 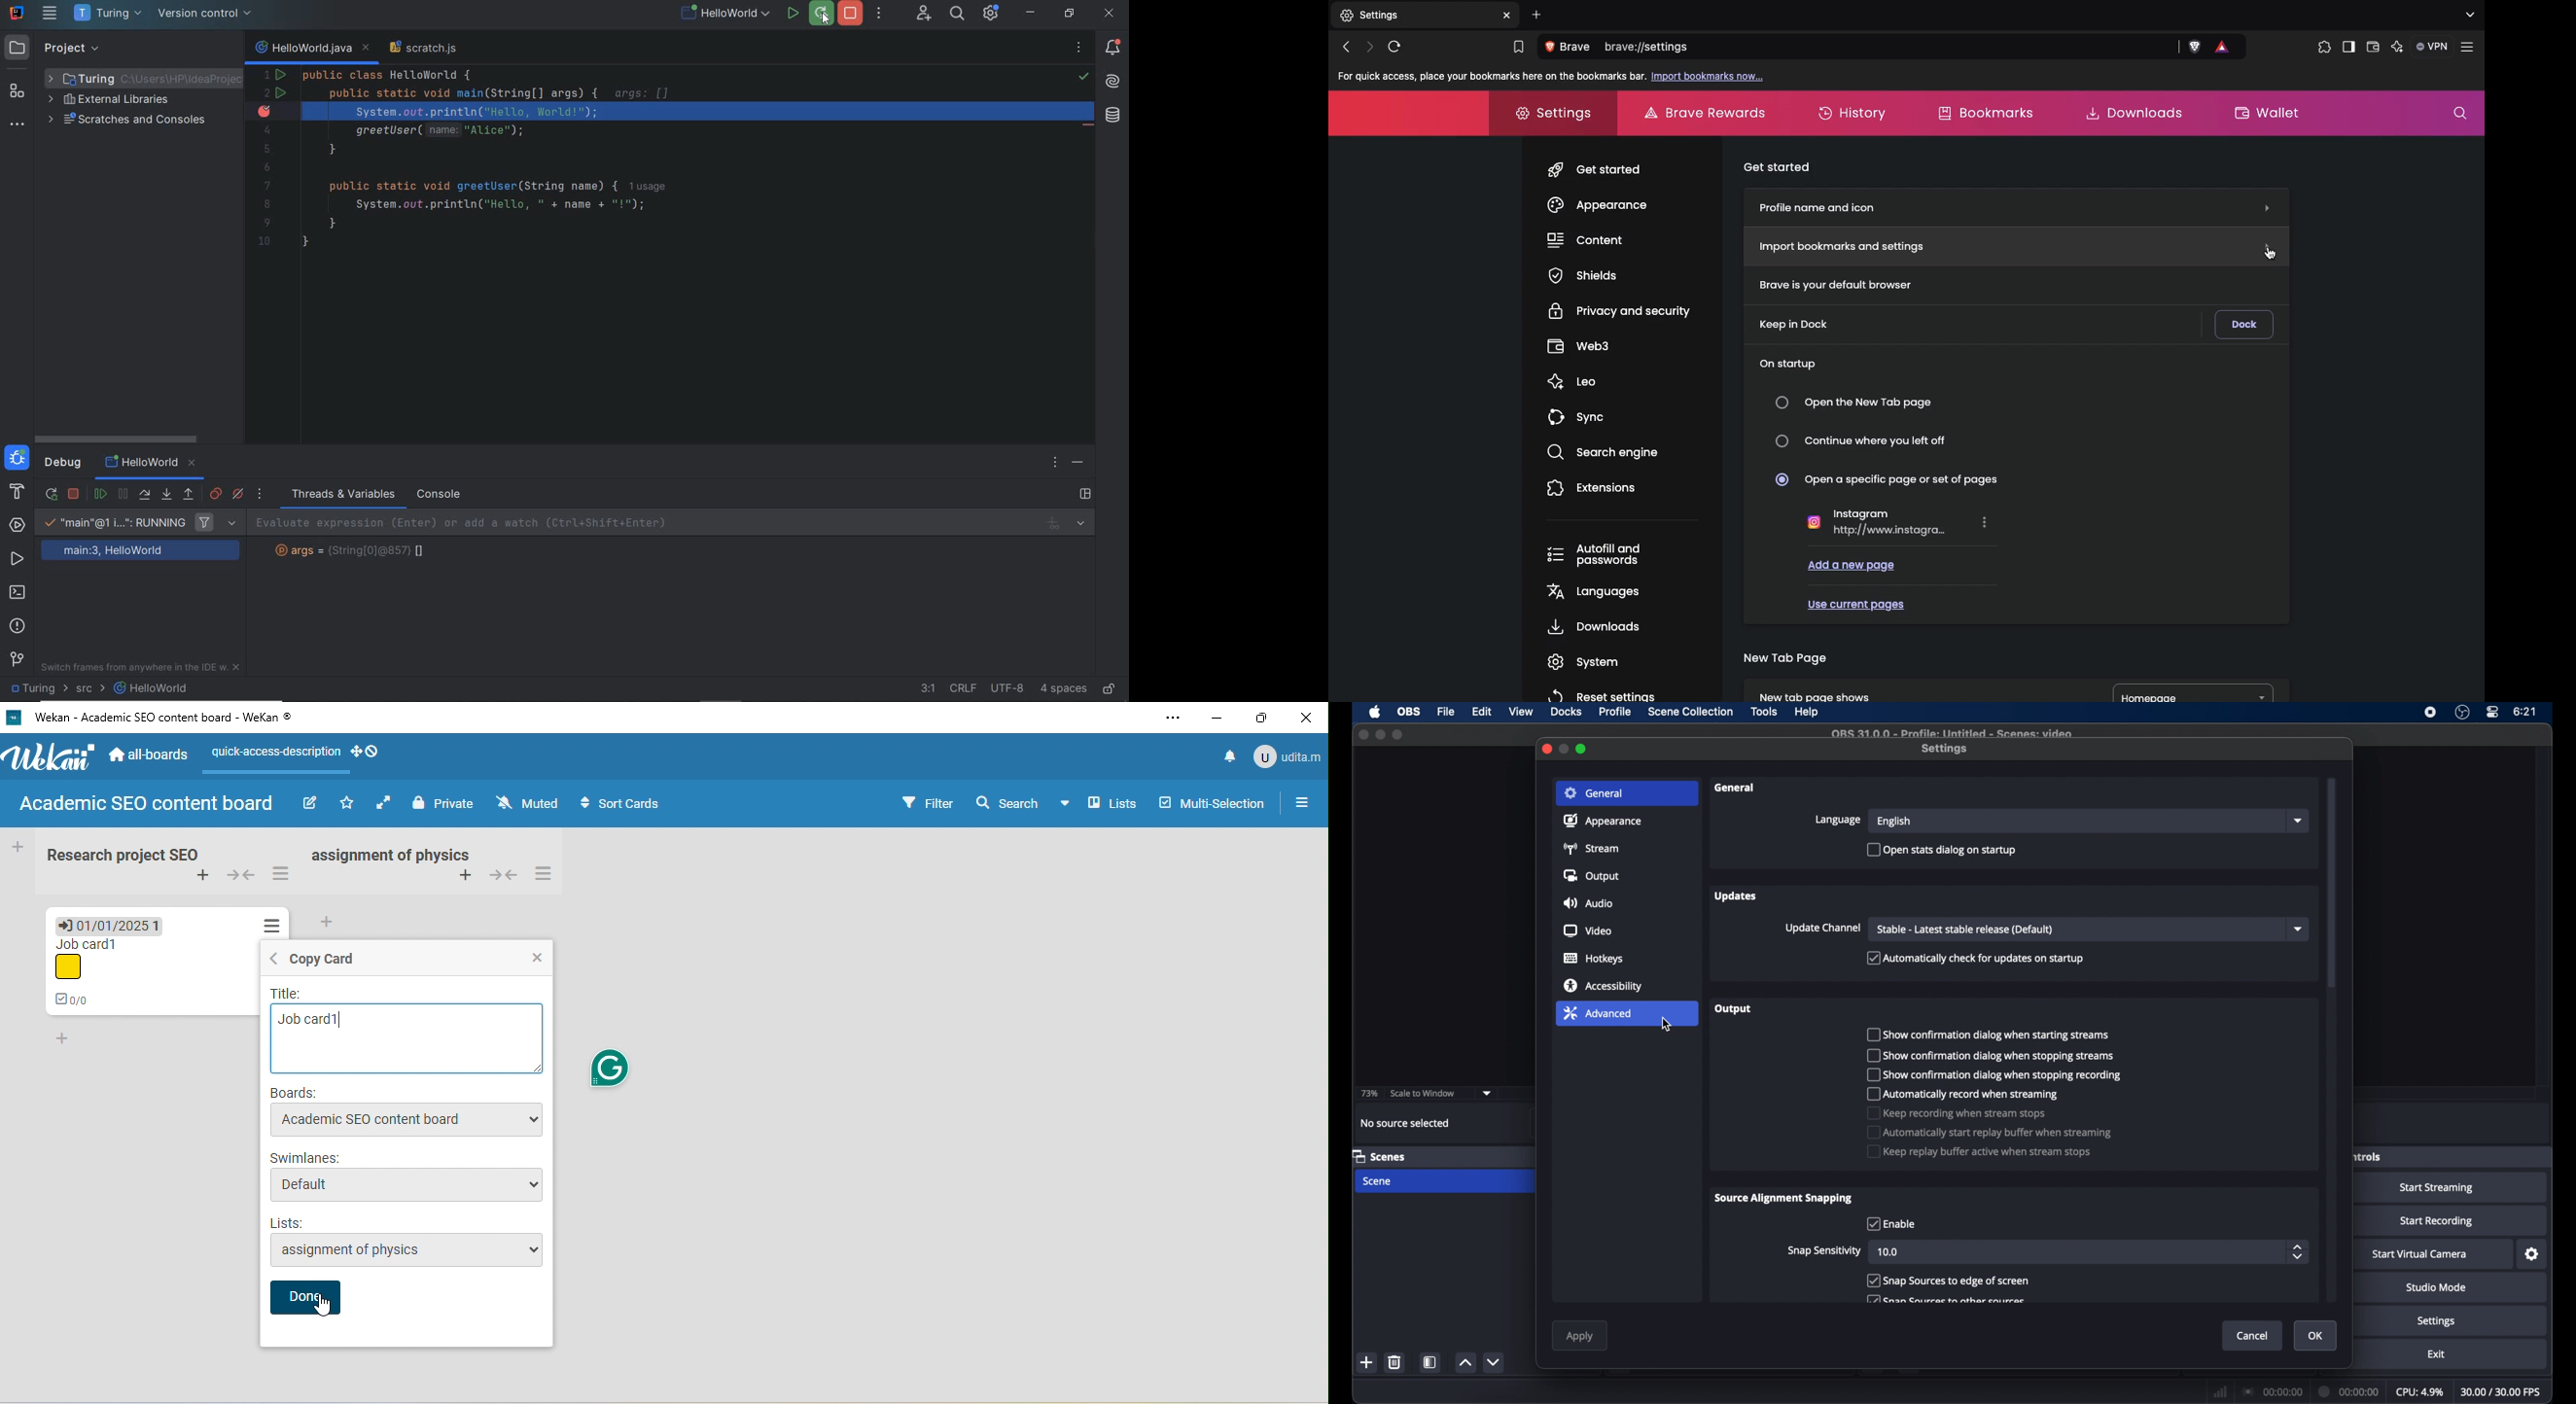 I want to click on increment, so click(x=1465, y=1362).